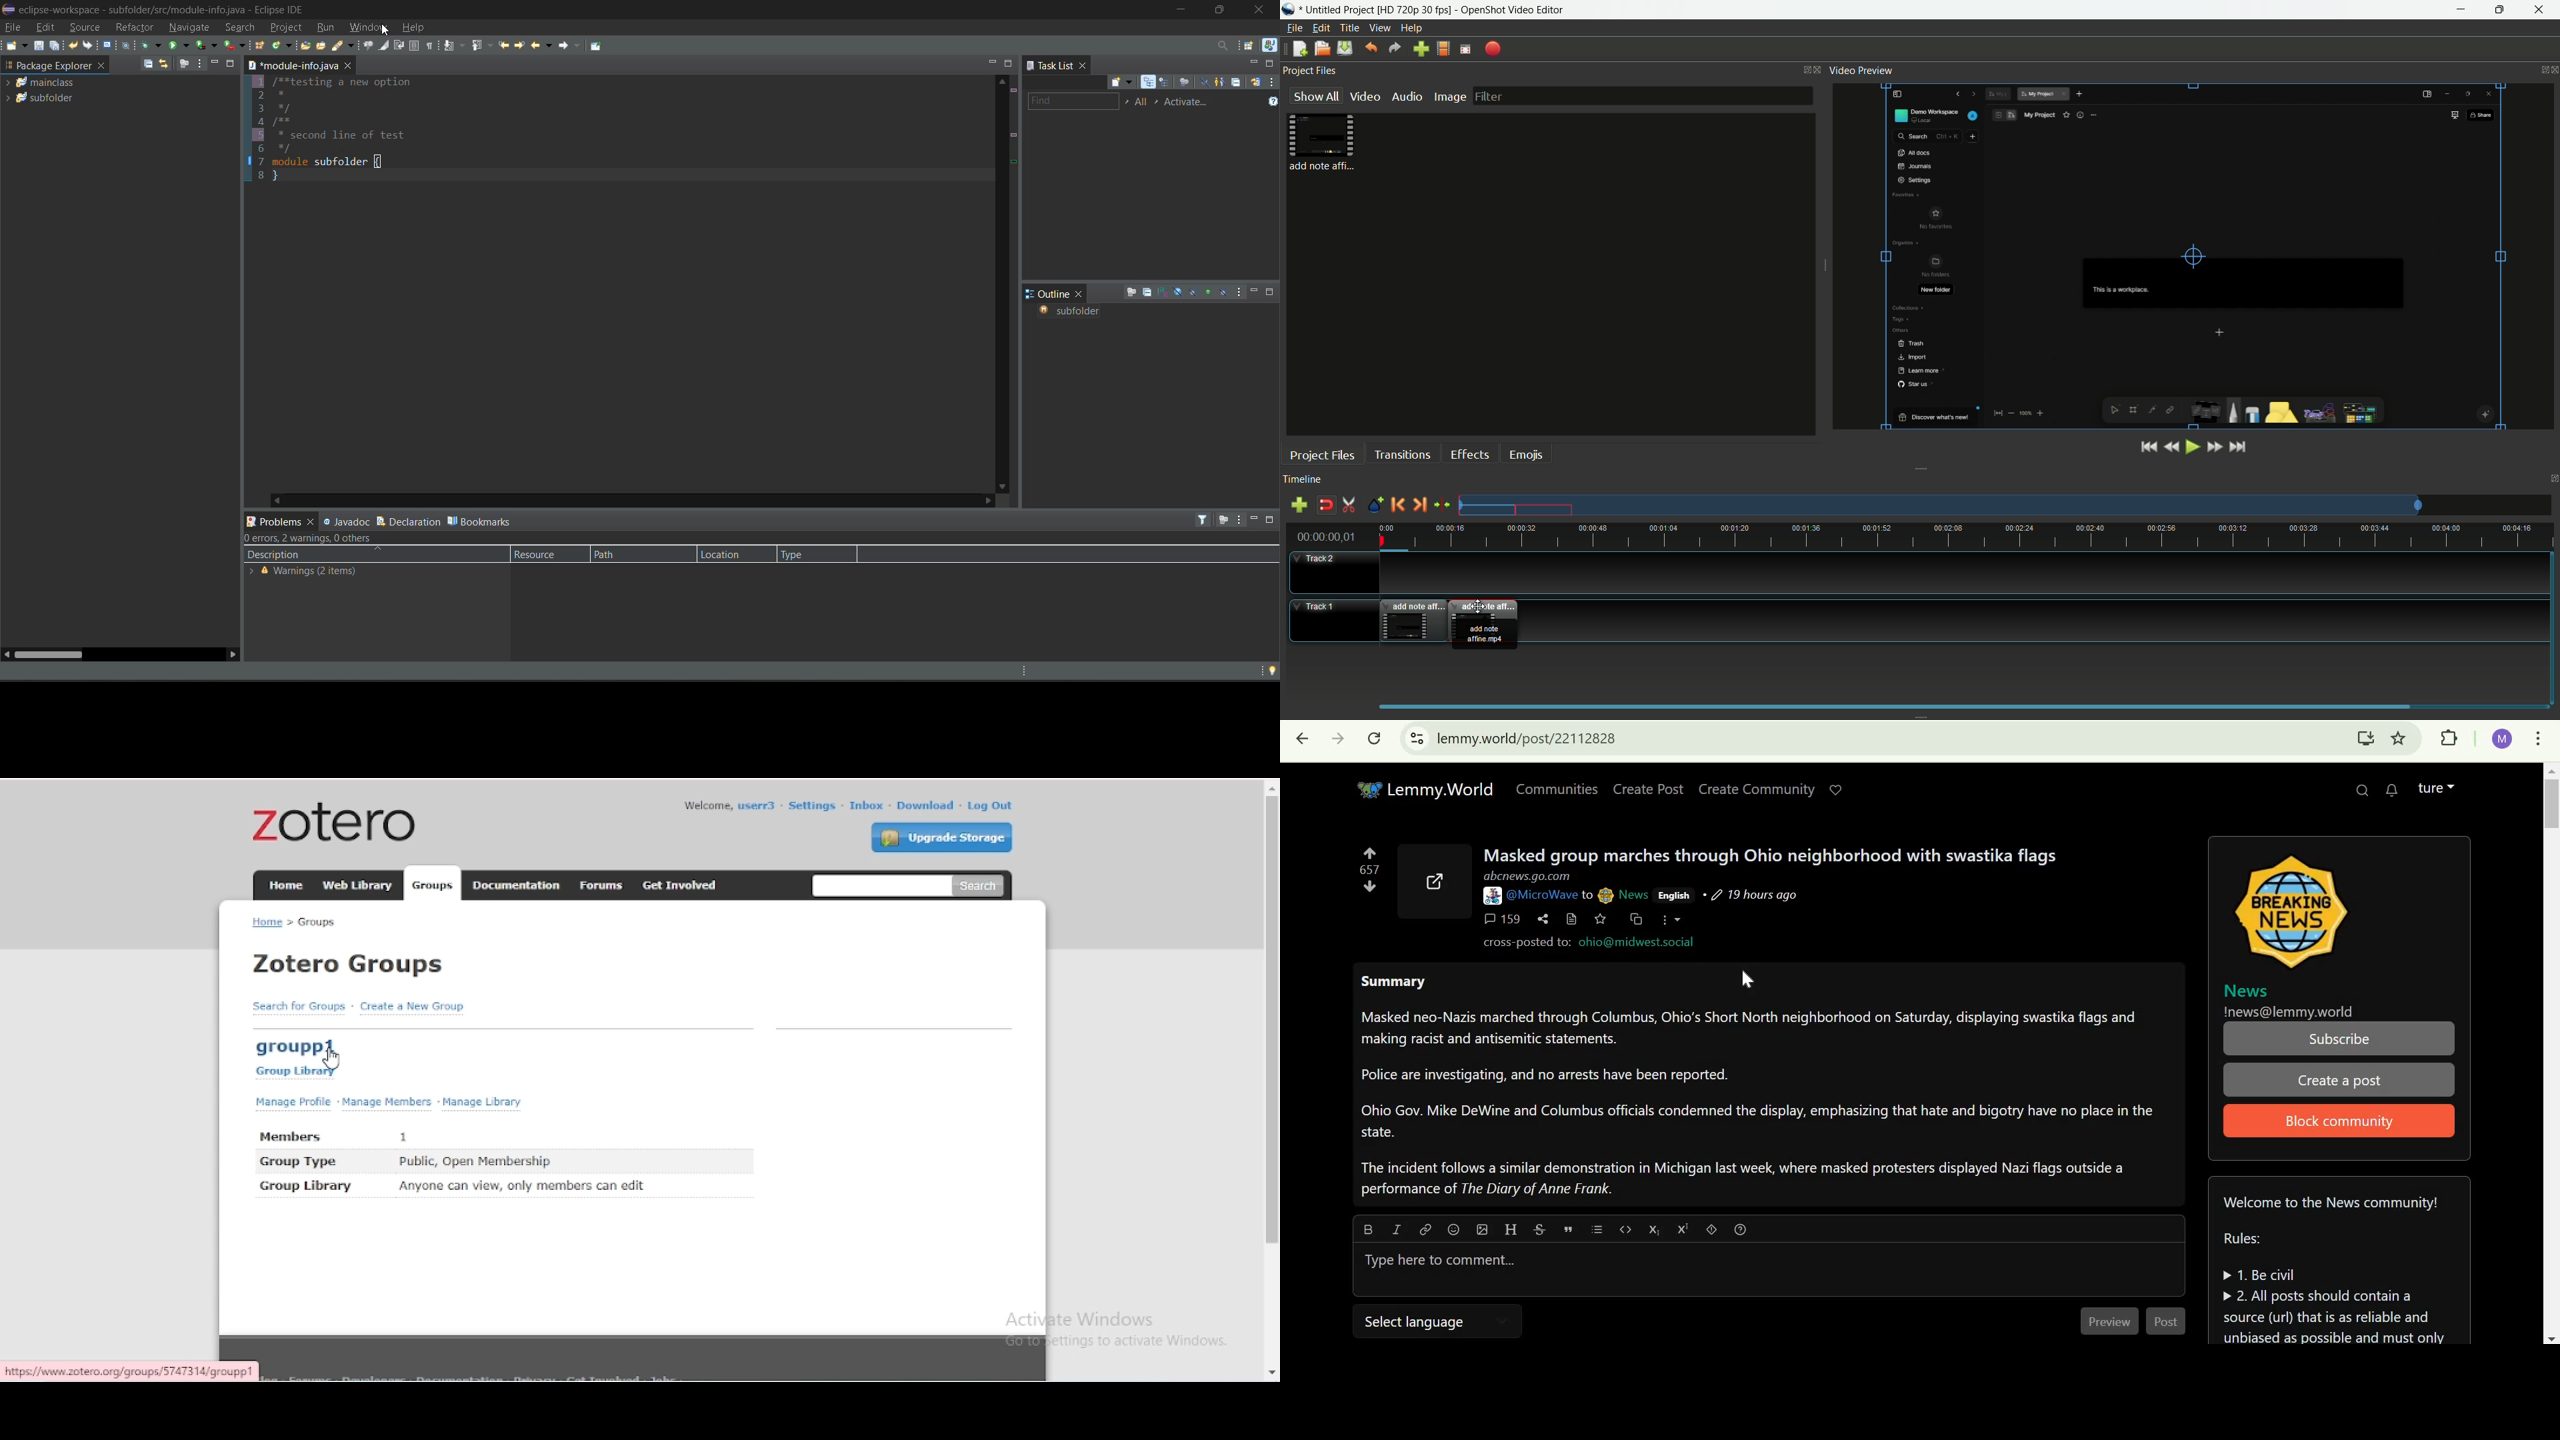 This screenshot has height=1456, width=2576. I want to click on forums, so click(602, 885).